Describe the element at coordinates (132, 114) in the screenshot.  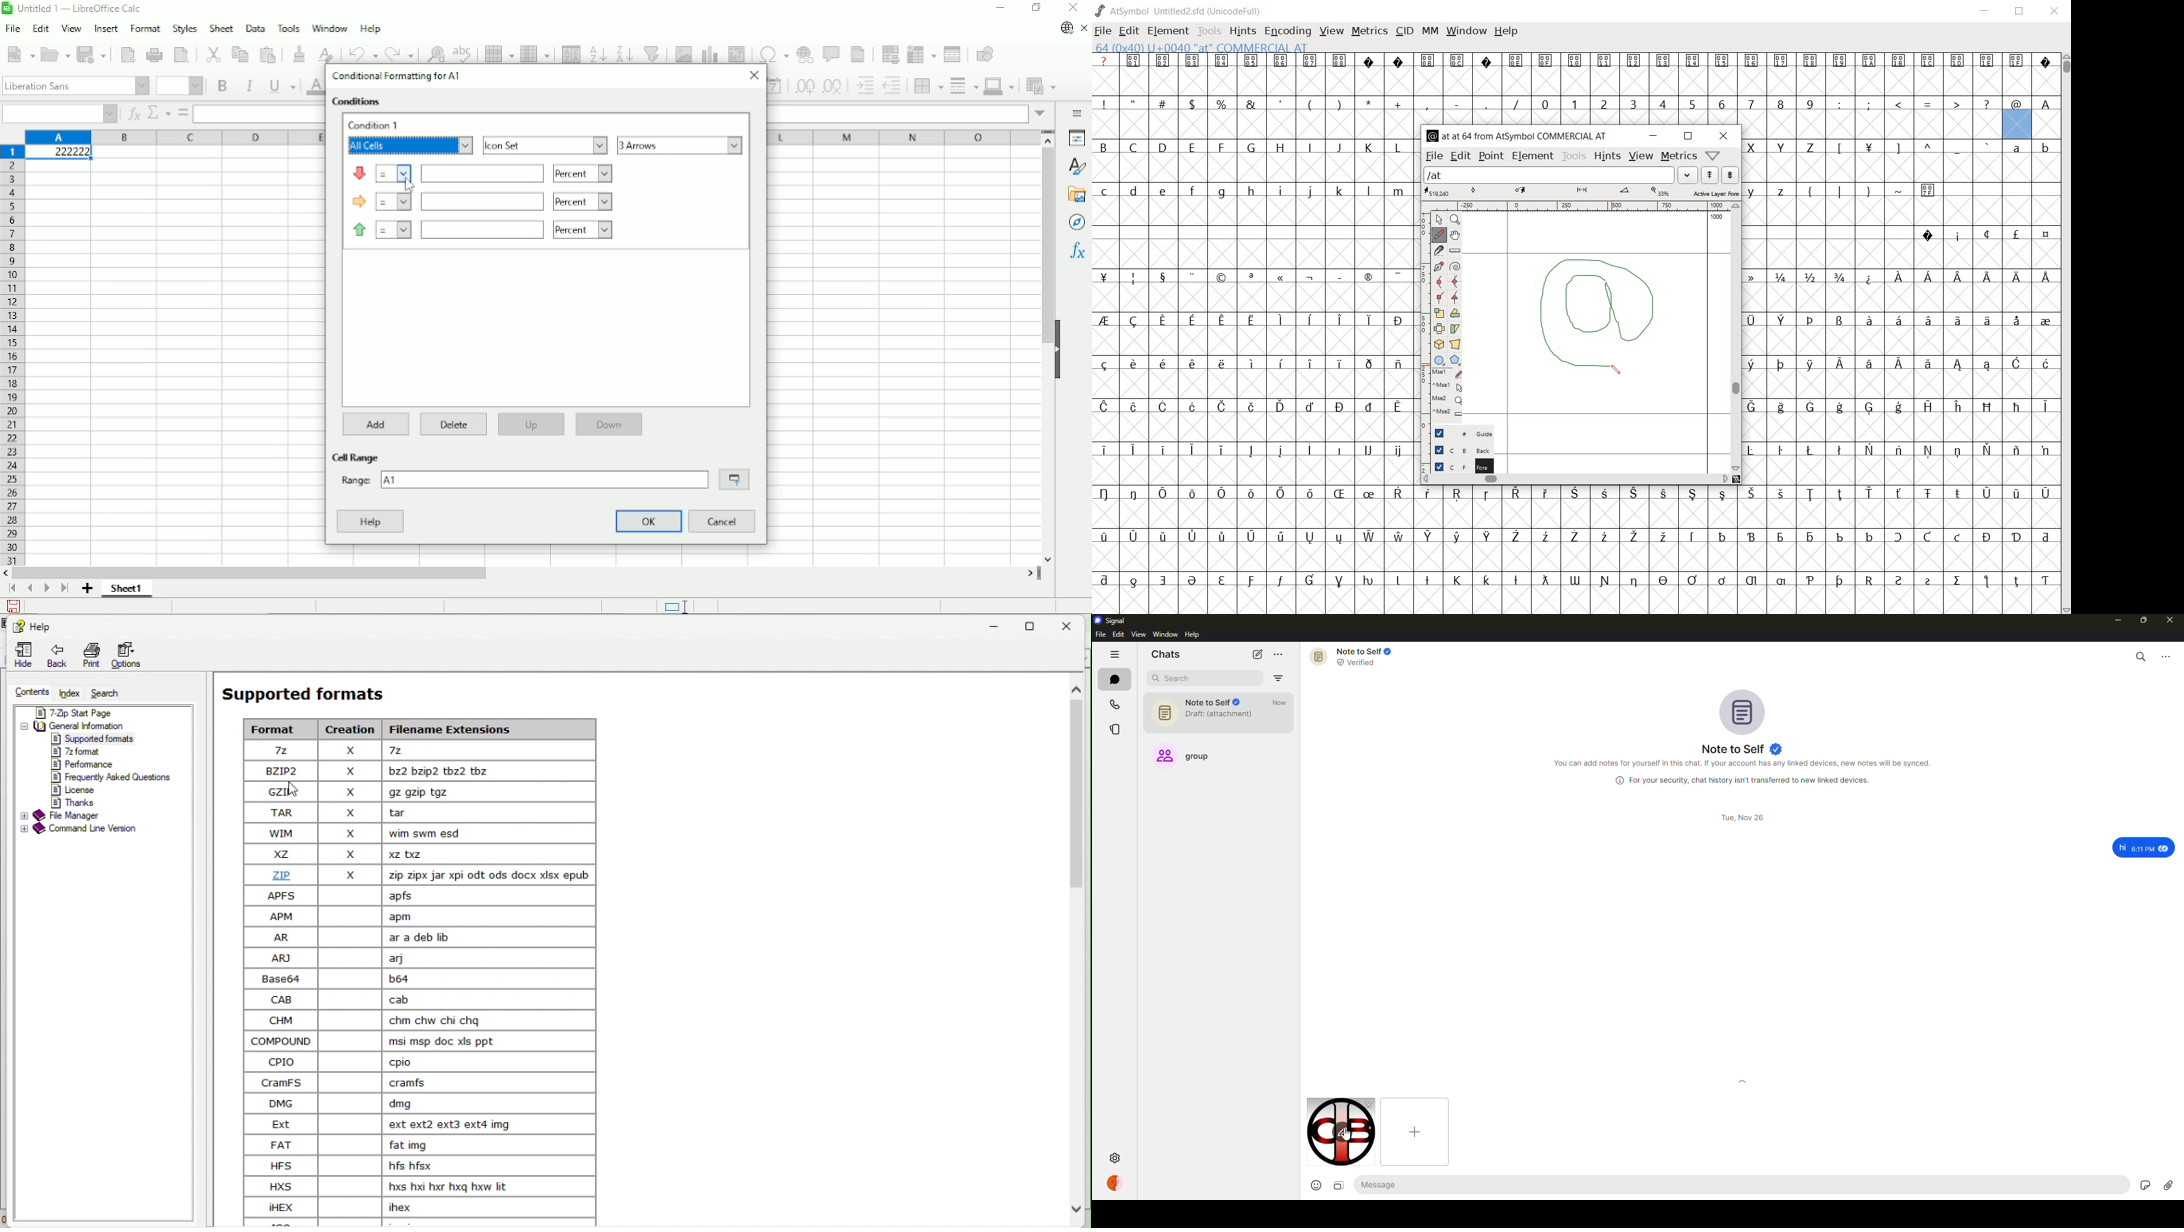
I see `Function wizard` at that location.